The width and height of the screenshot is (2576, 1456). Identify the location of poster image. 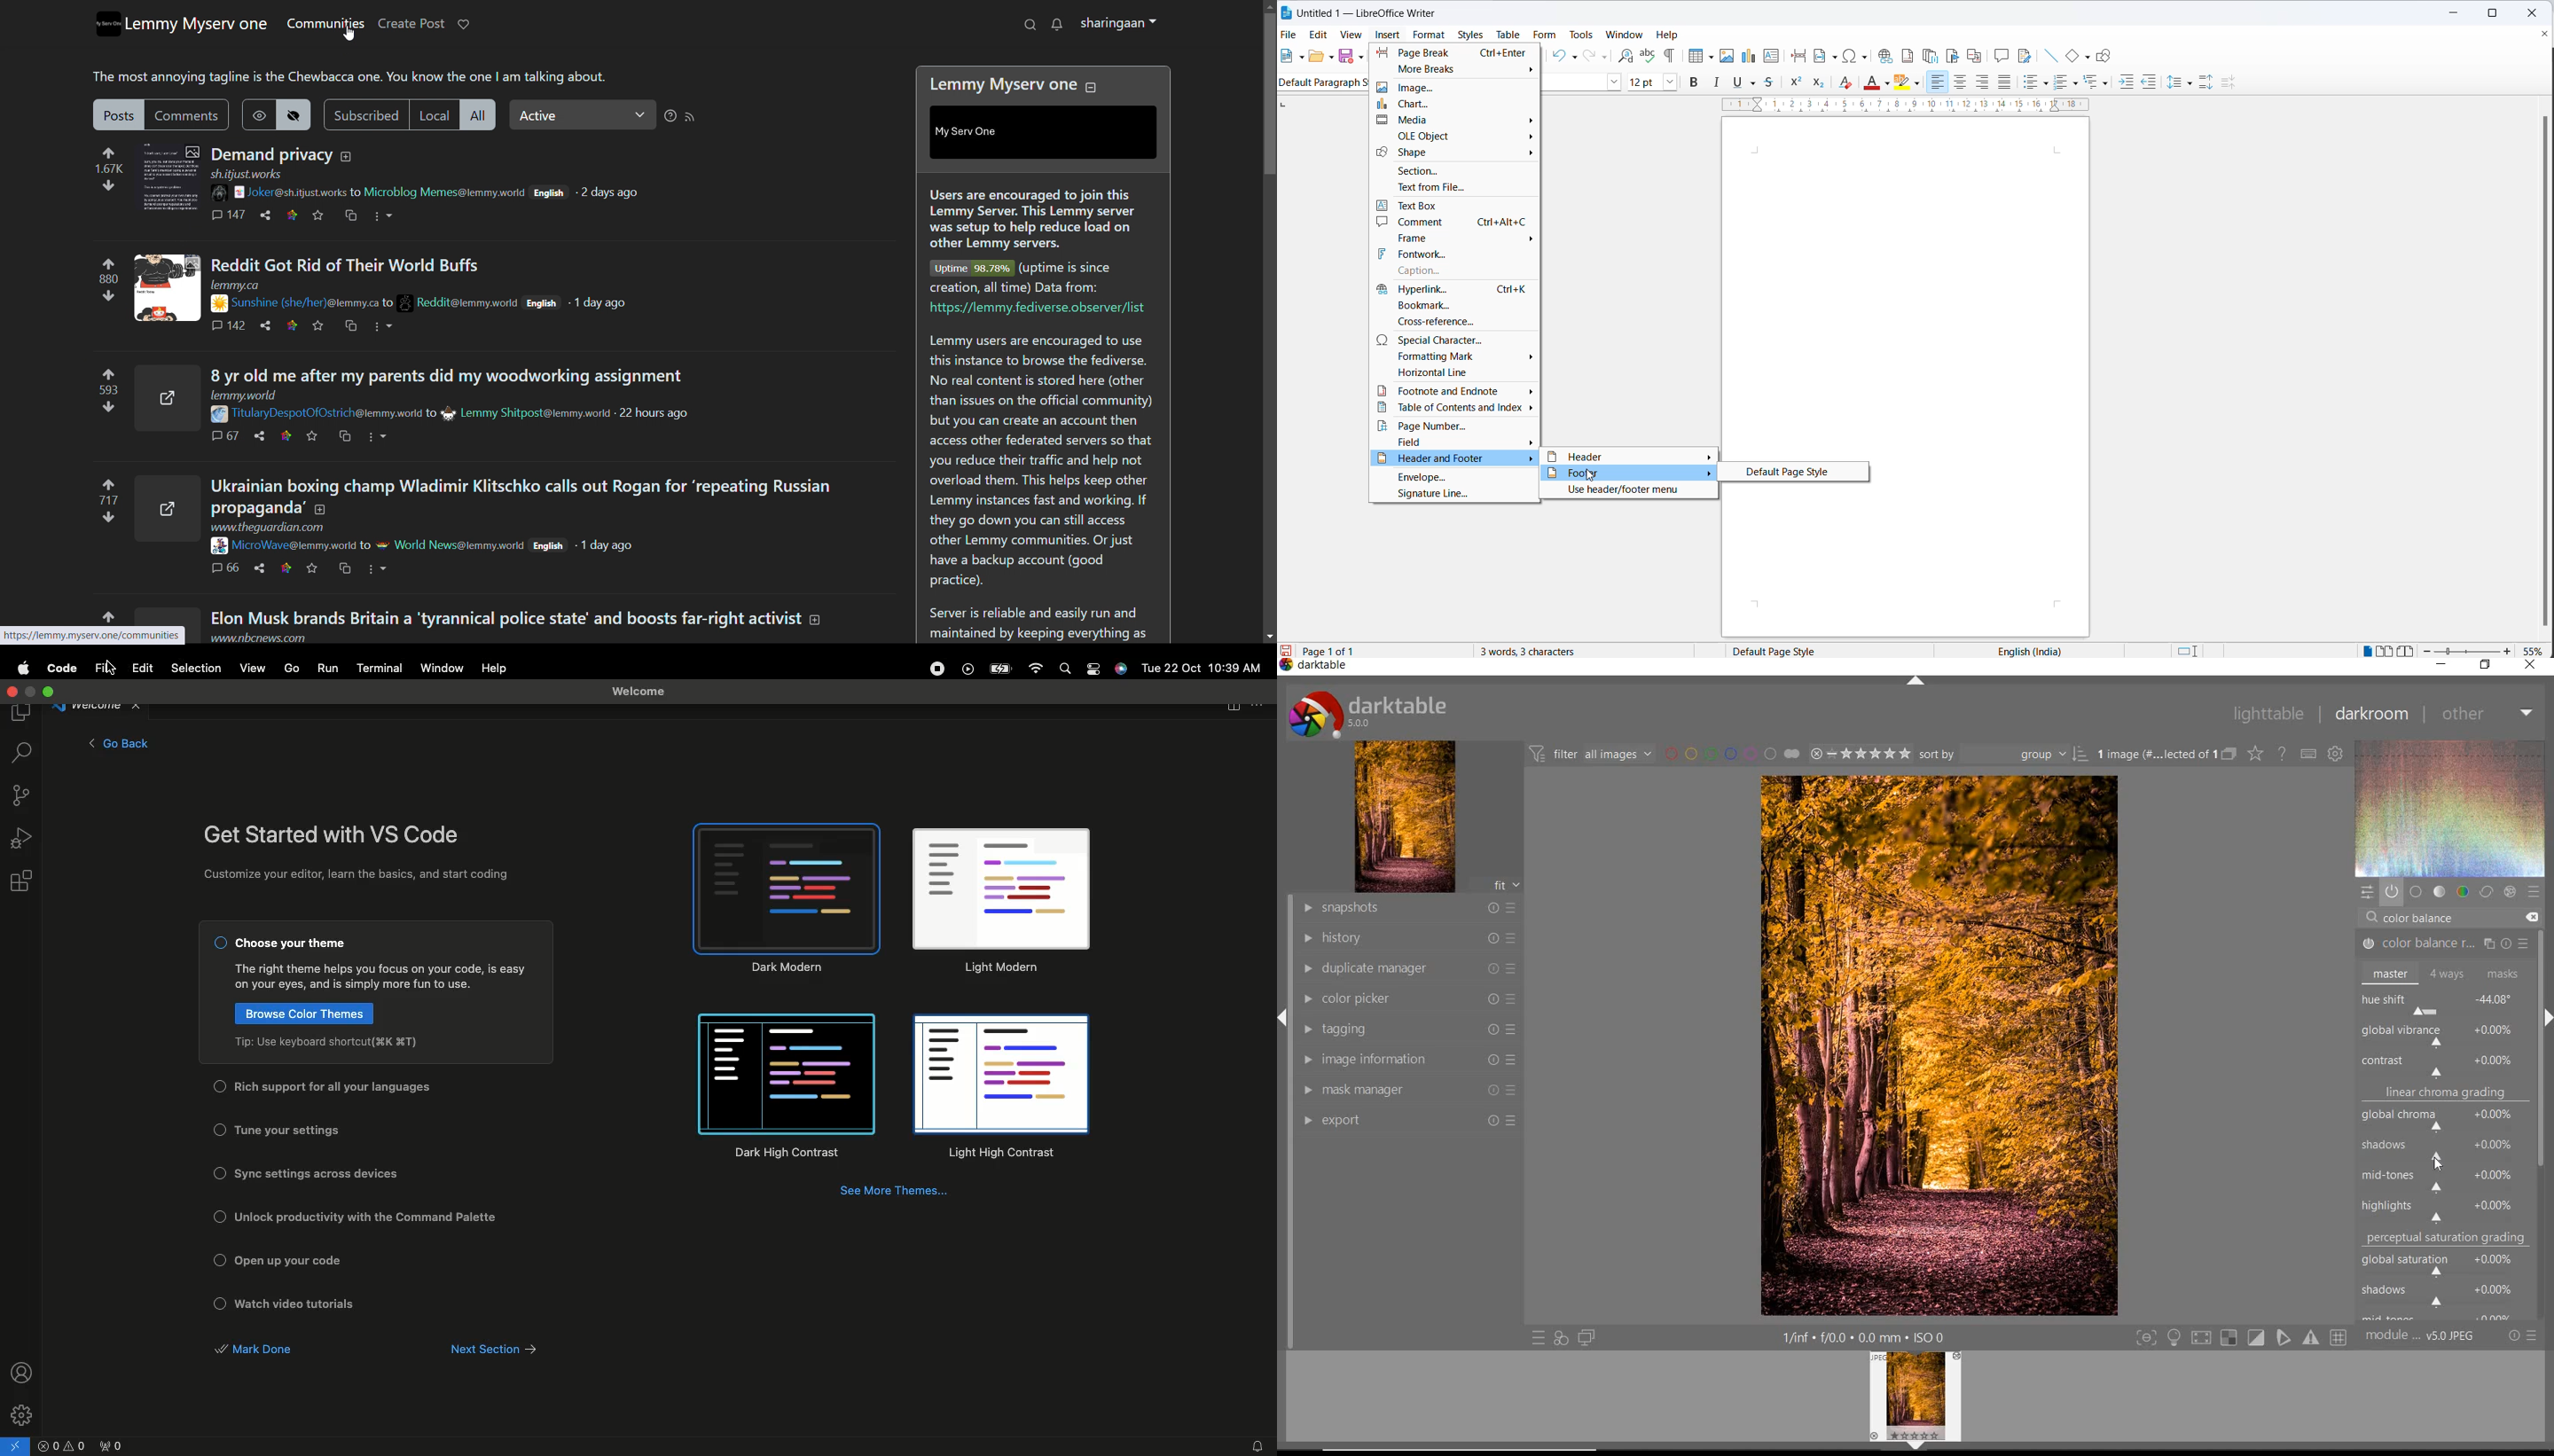
(406, 300).